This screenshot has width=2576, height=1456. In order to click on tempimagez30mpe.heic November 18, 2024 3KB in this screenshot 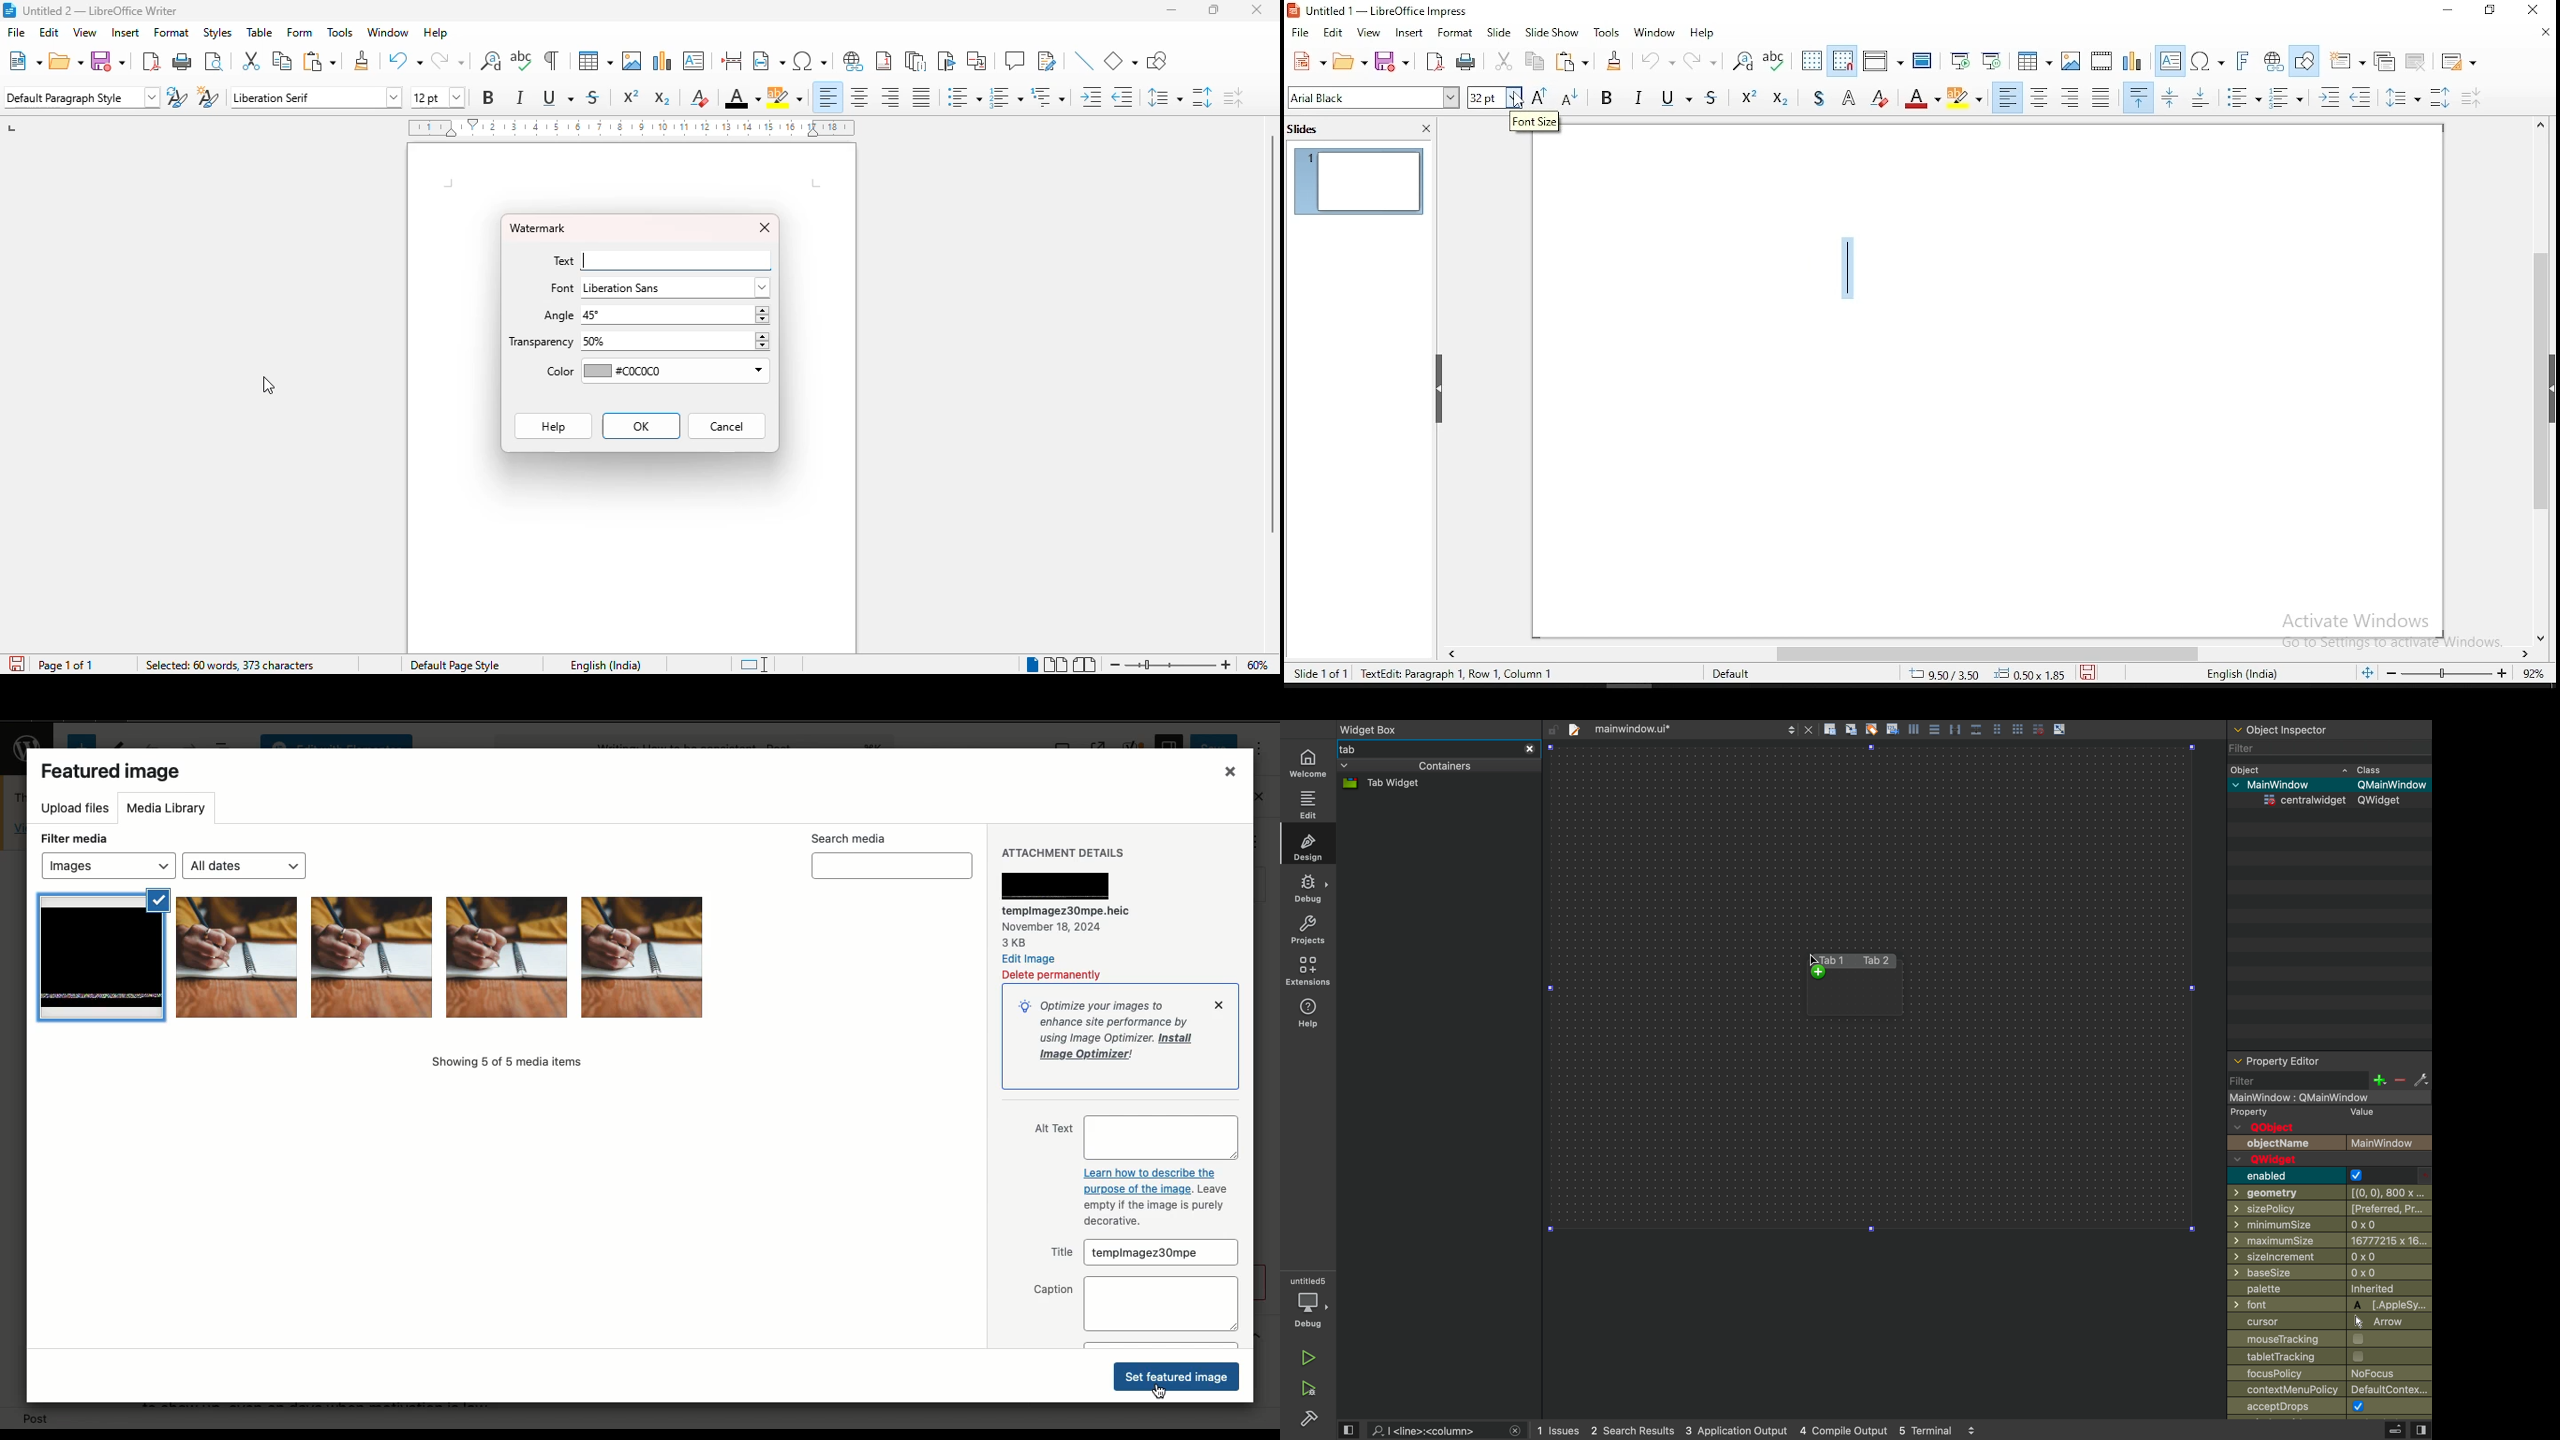, I will do `click(1066, 926)`.